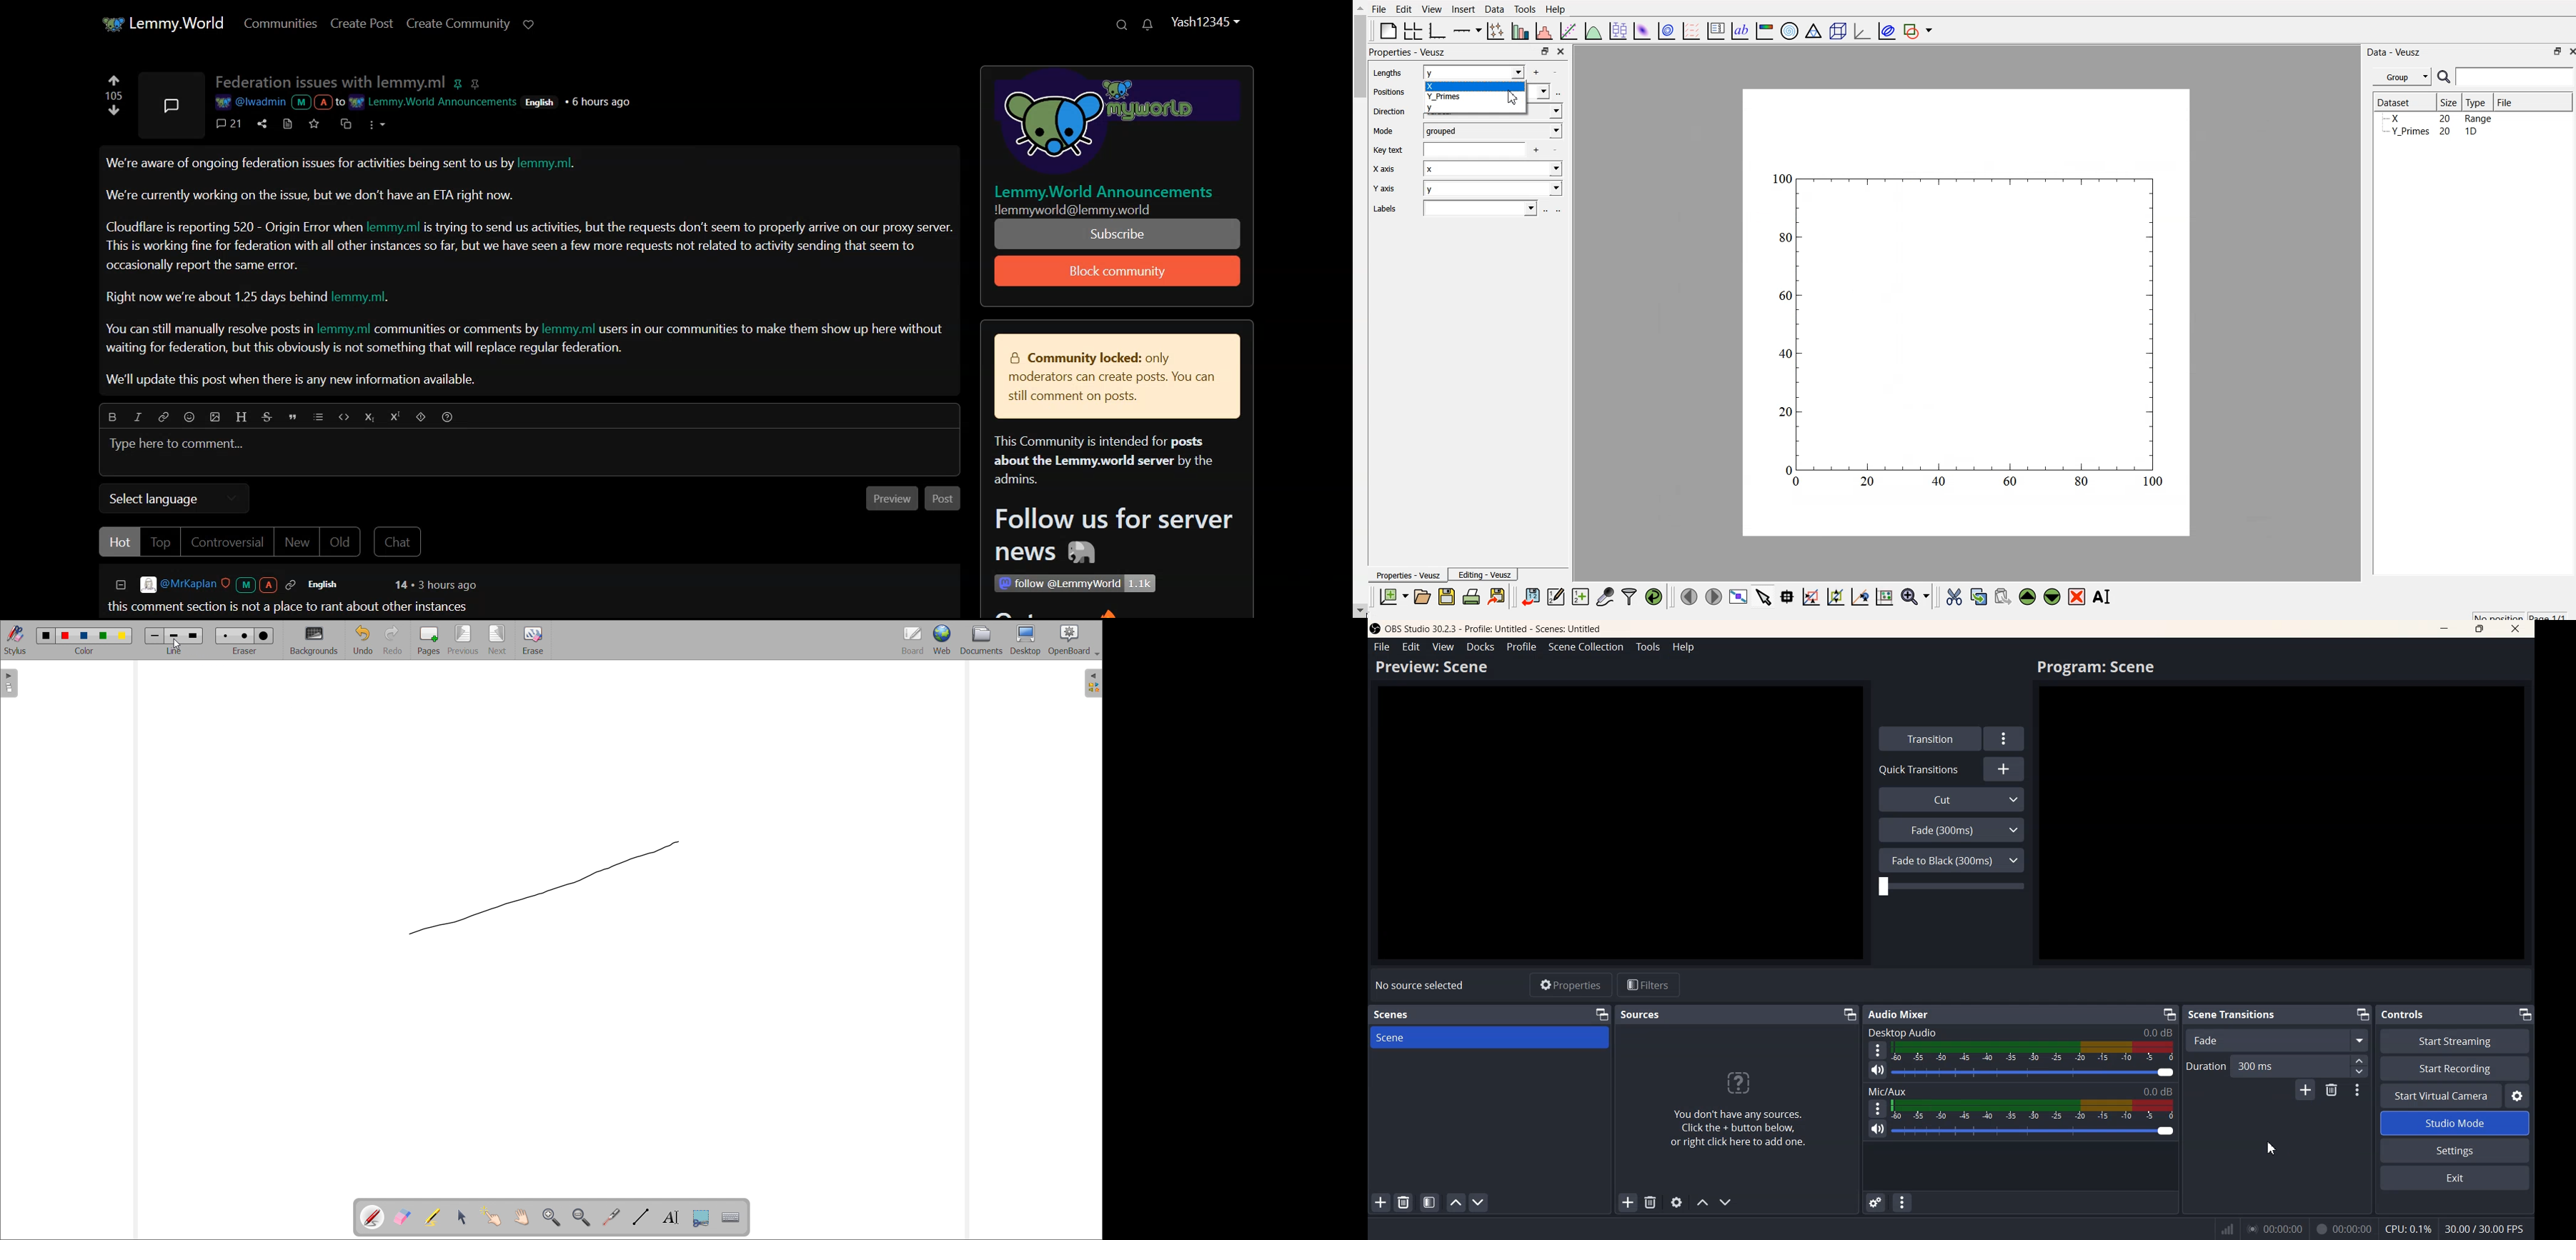 The width and height of the screenshot is (2576, 1260). What do you see at coordinates (2003, 596) in the screenshot?
I see `paste the widget from the clipboard` at bounding box center [2003, 596].